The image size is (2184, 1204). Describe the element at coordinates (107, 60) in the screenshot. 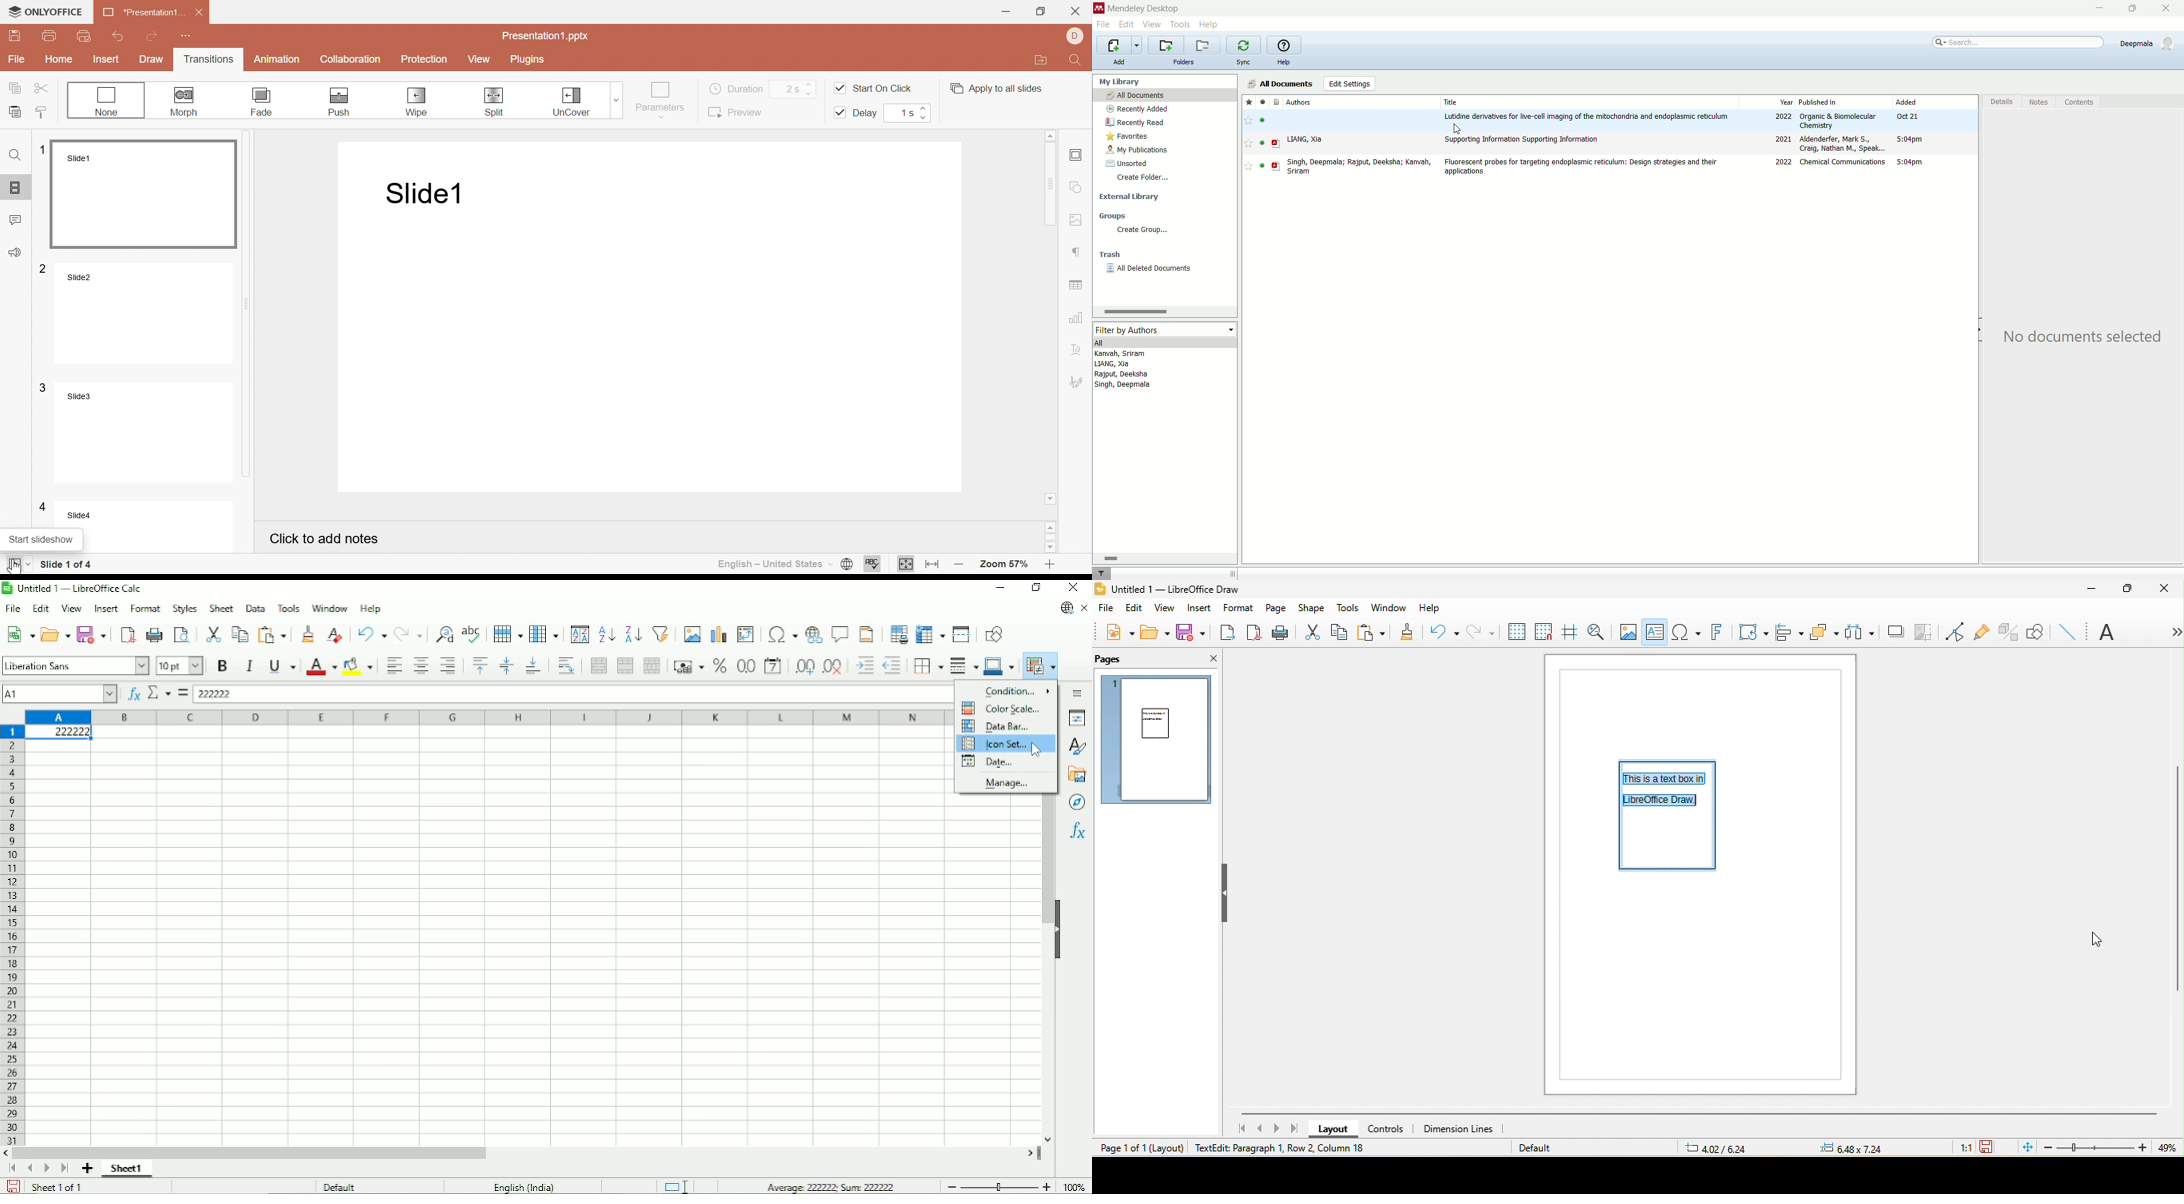

I see `Insert` at that location.